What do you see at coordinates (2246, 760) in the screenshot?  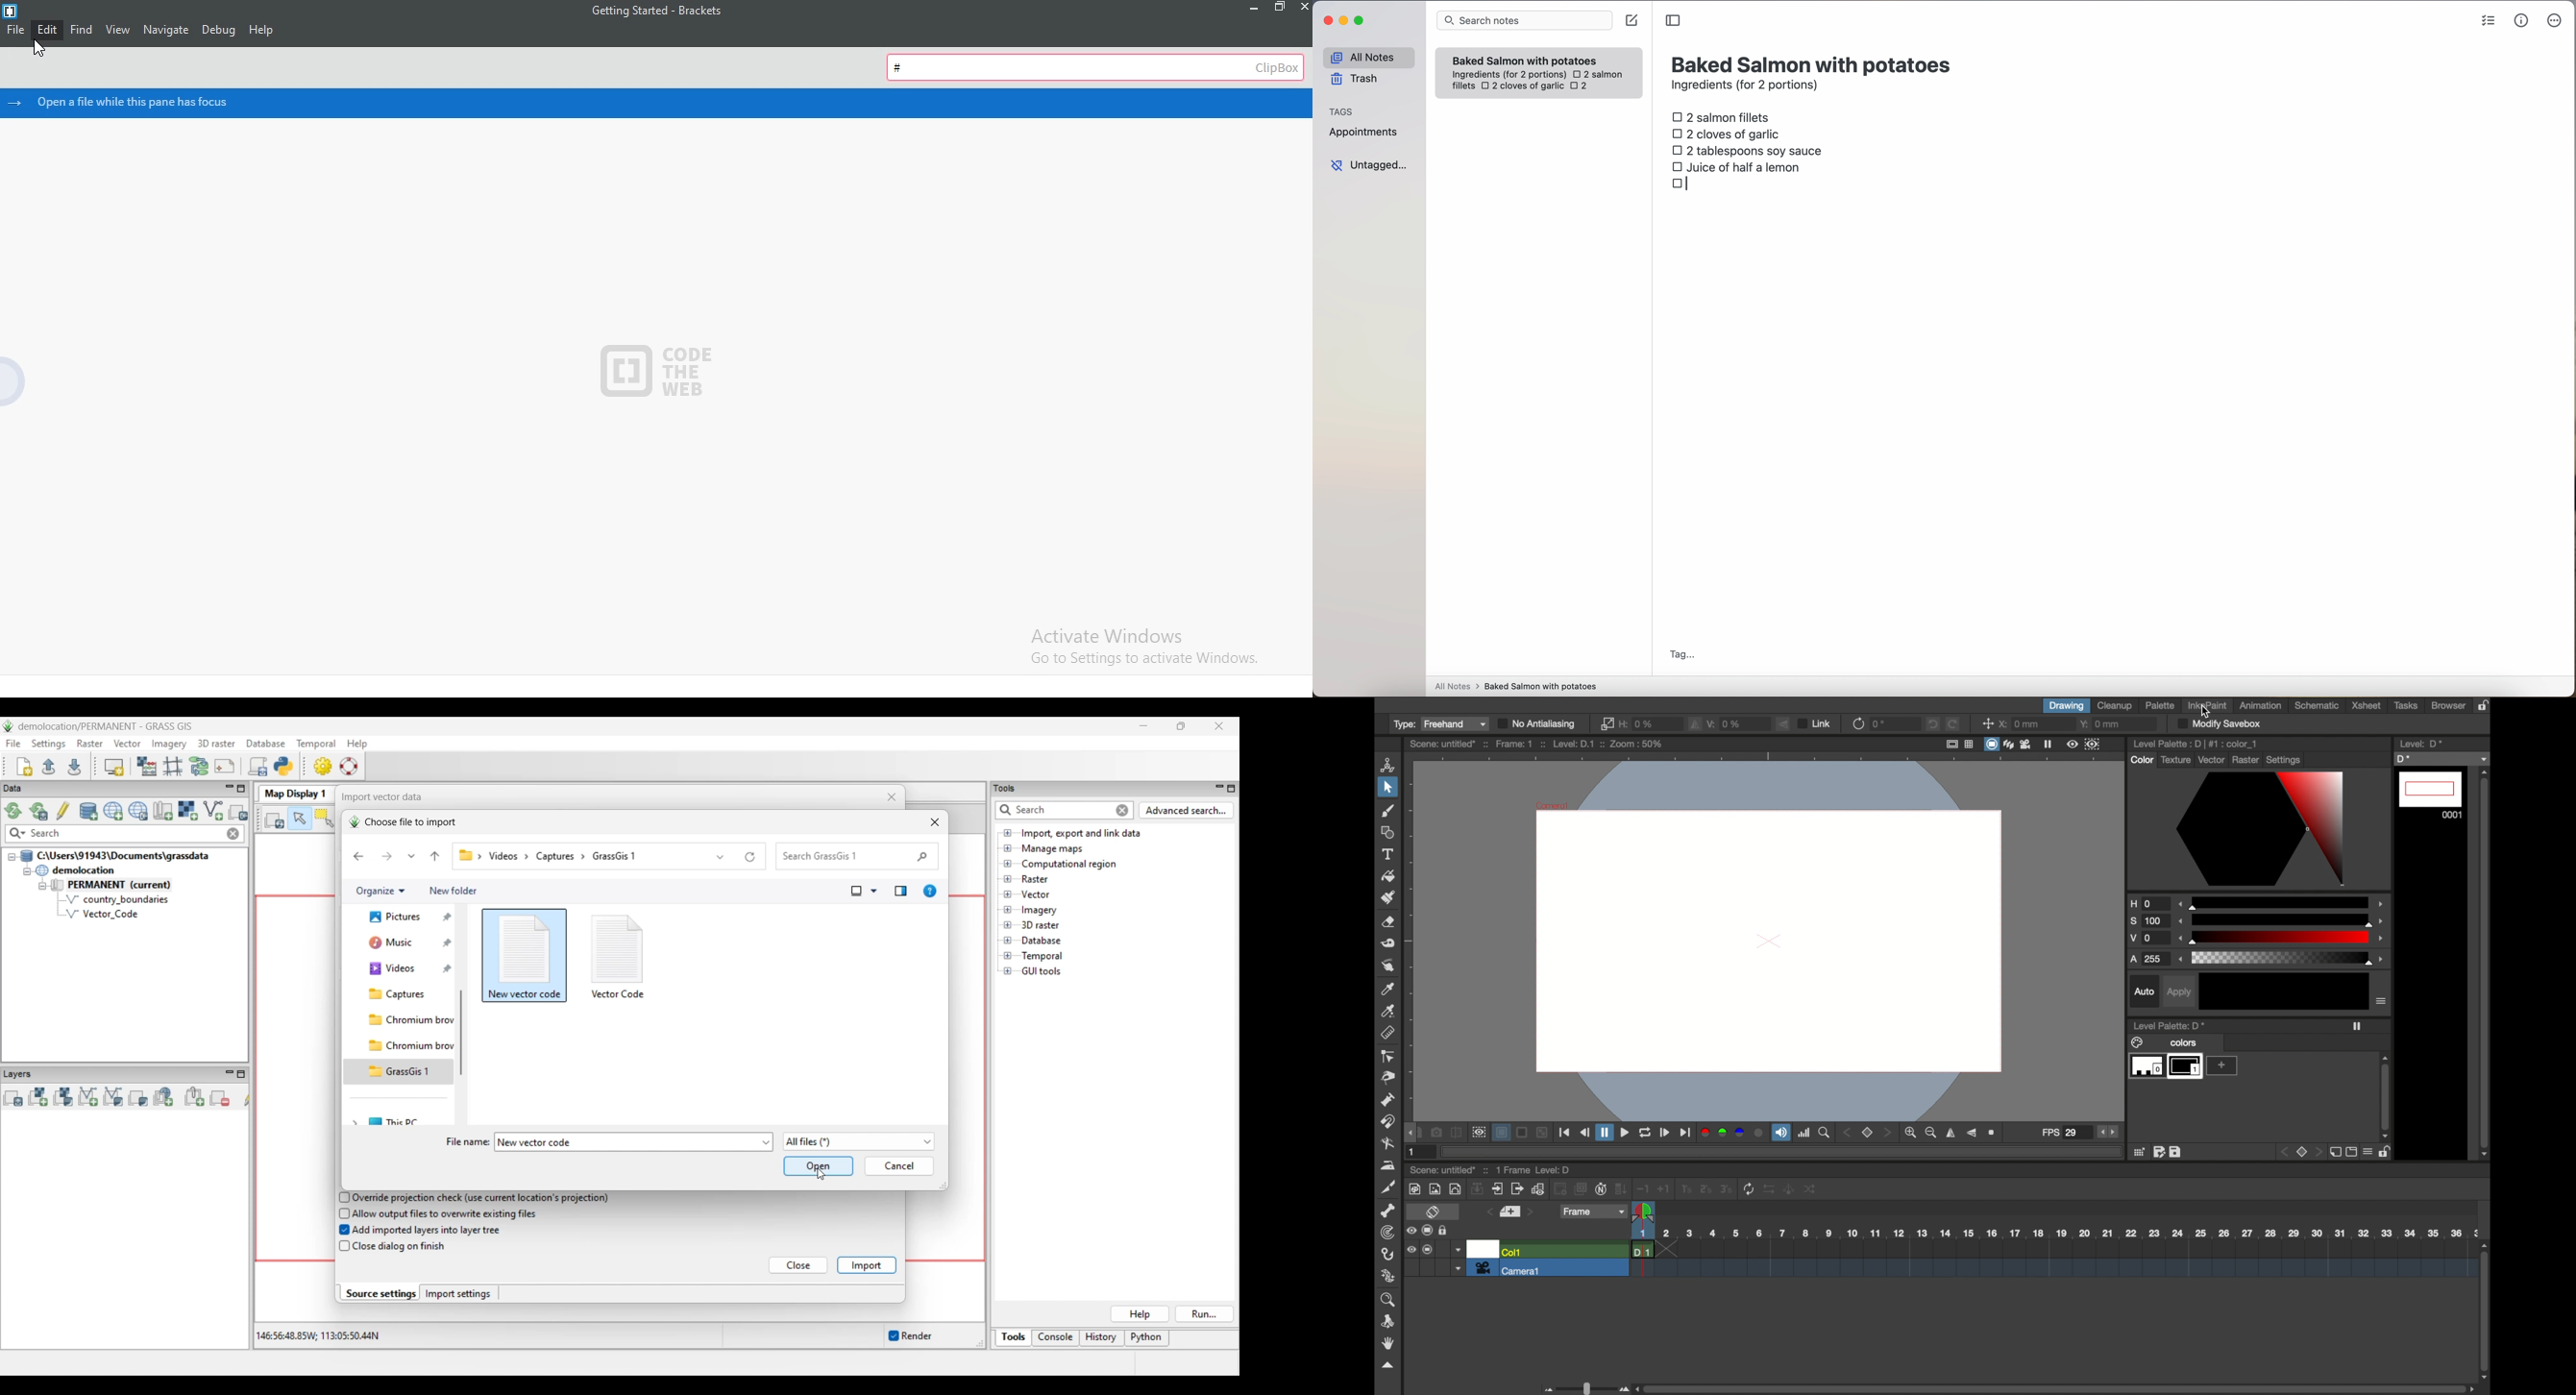 I see `raster` at bounding box center [2246, 760].